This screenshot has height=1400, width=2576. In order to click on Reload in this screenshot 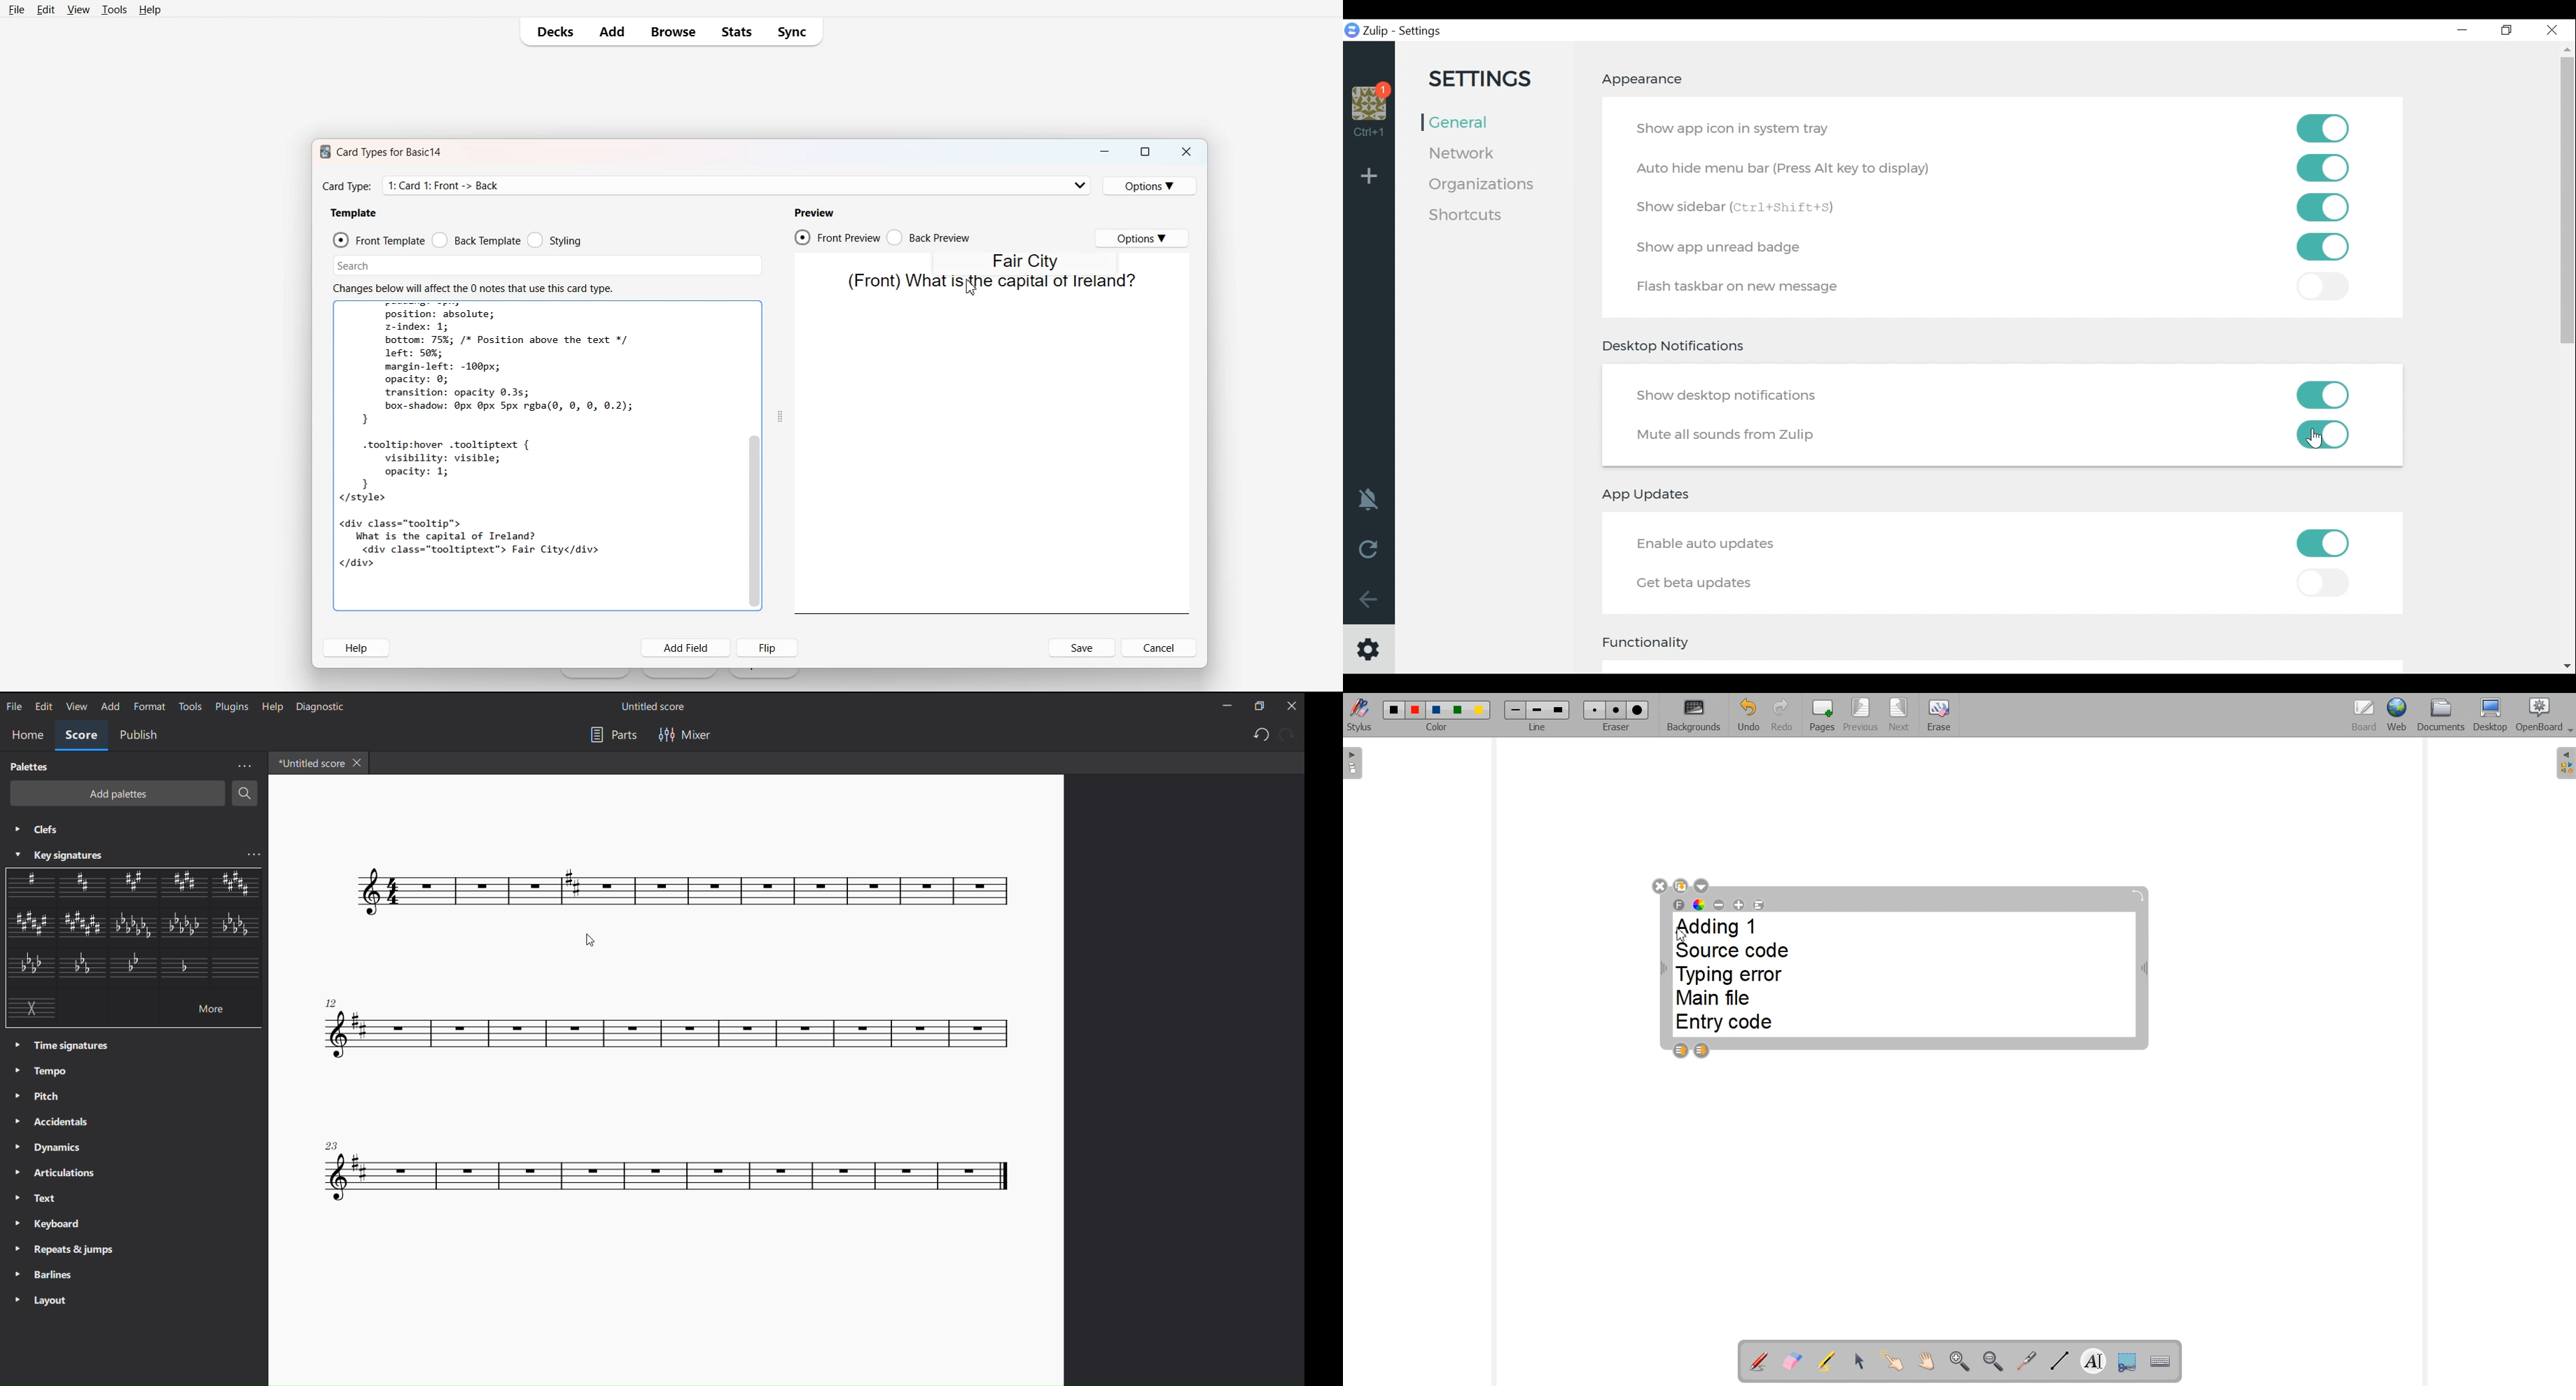, I will do `click(1368, 548)`.